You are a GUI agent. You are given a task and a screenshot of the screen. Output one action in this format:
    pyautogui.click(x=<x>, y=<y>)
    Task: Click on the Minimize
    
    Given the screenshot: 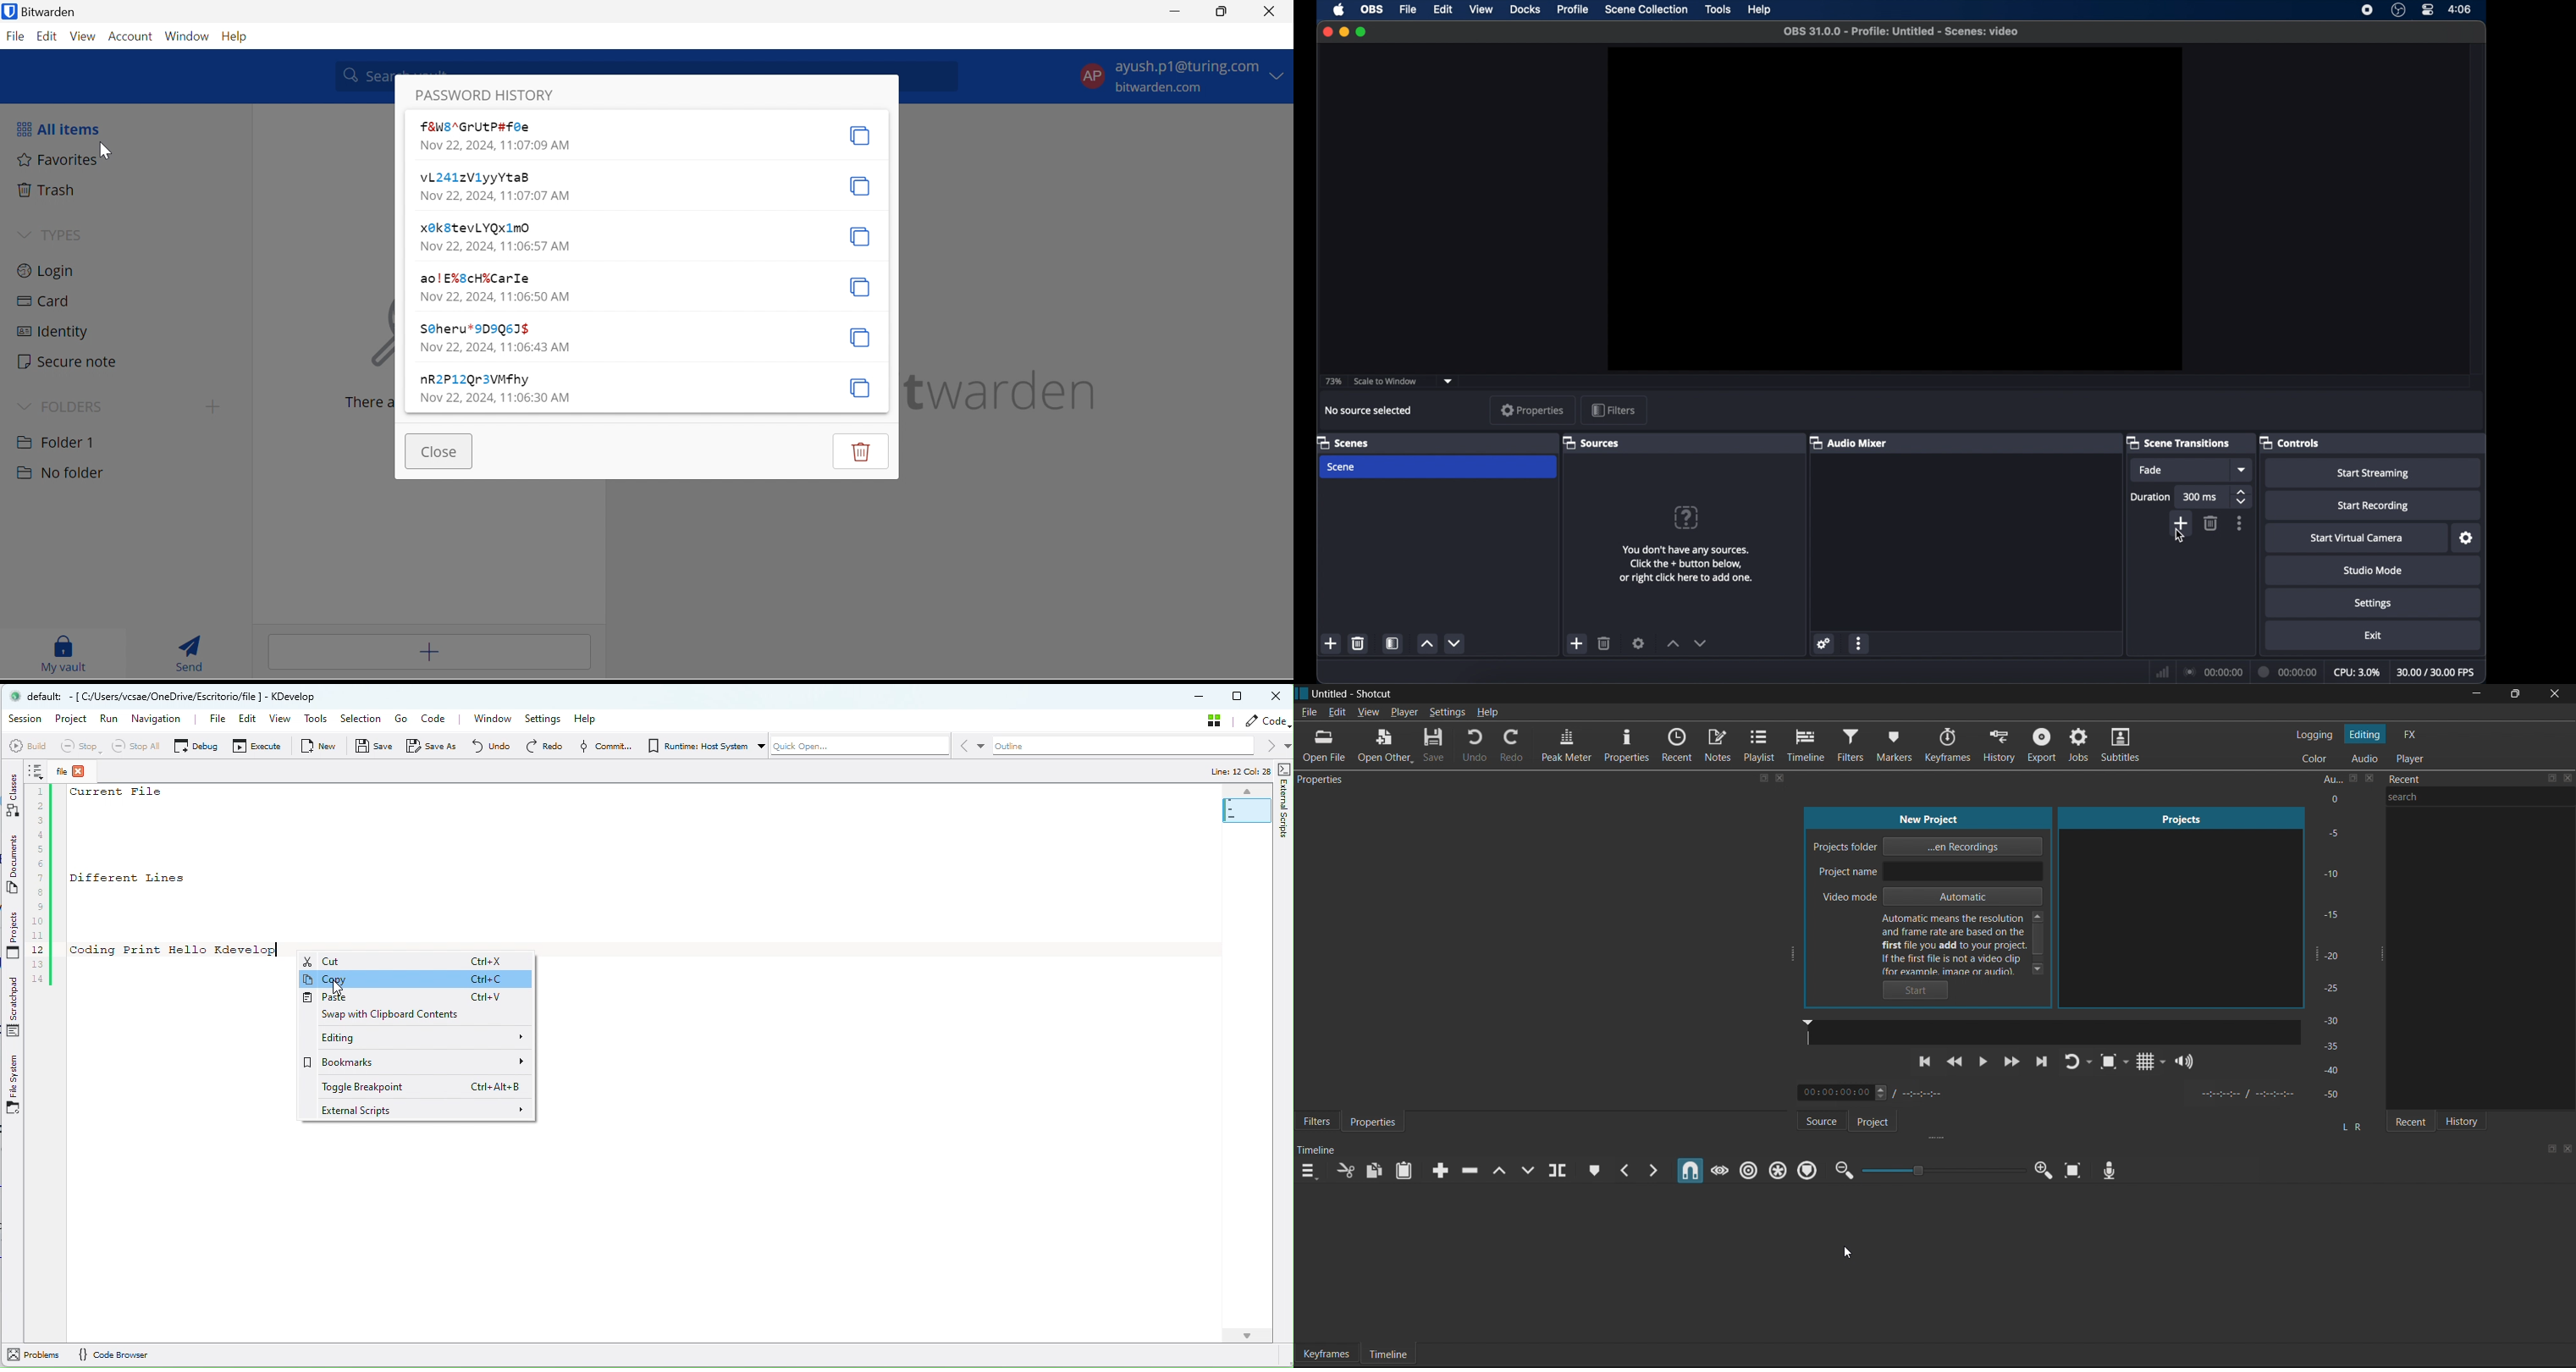 What is the action you would take?
    pyautogui.click(x=1200, y=698)
    